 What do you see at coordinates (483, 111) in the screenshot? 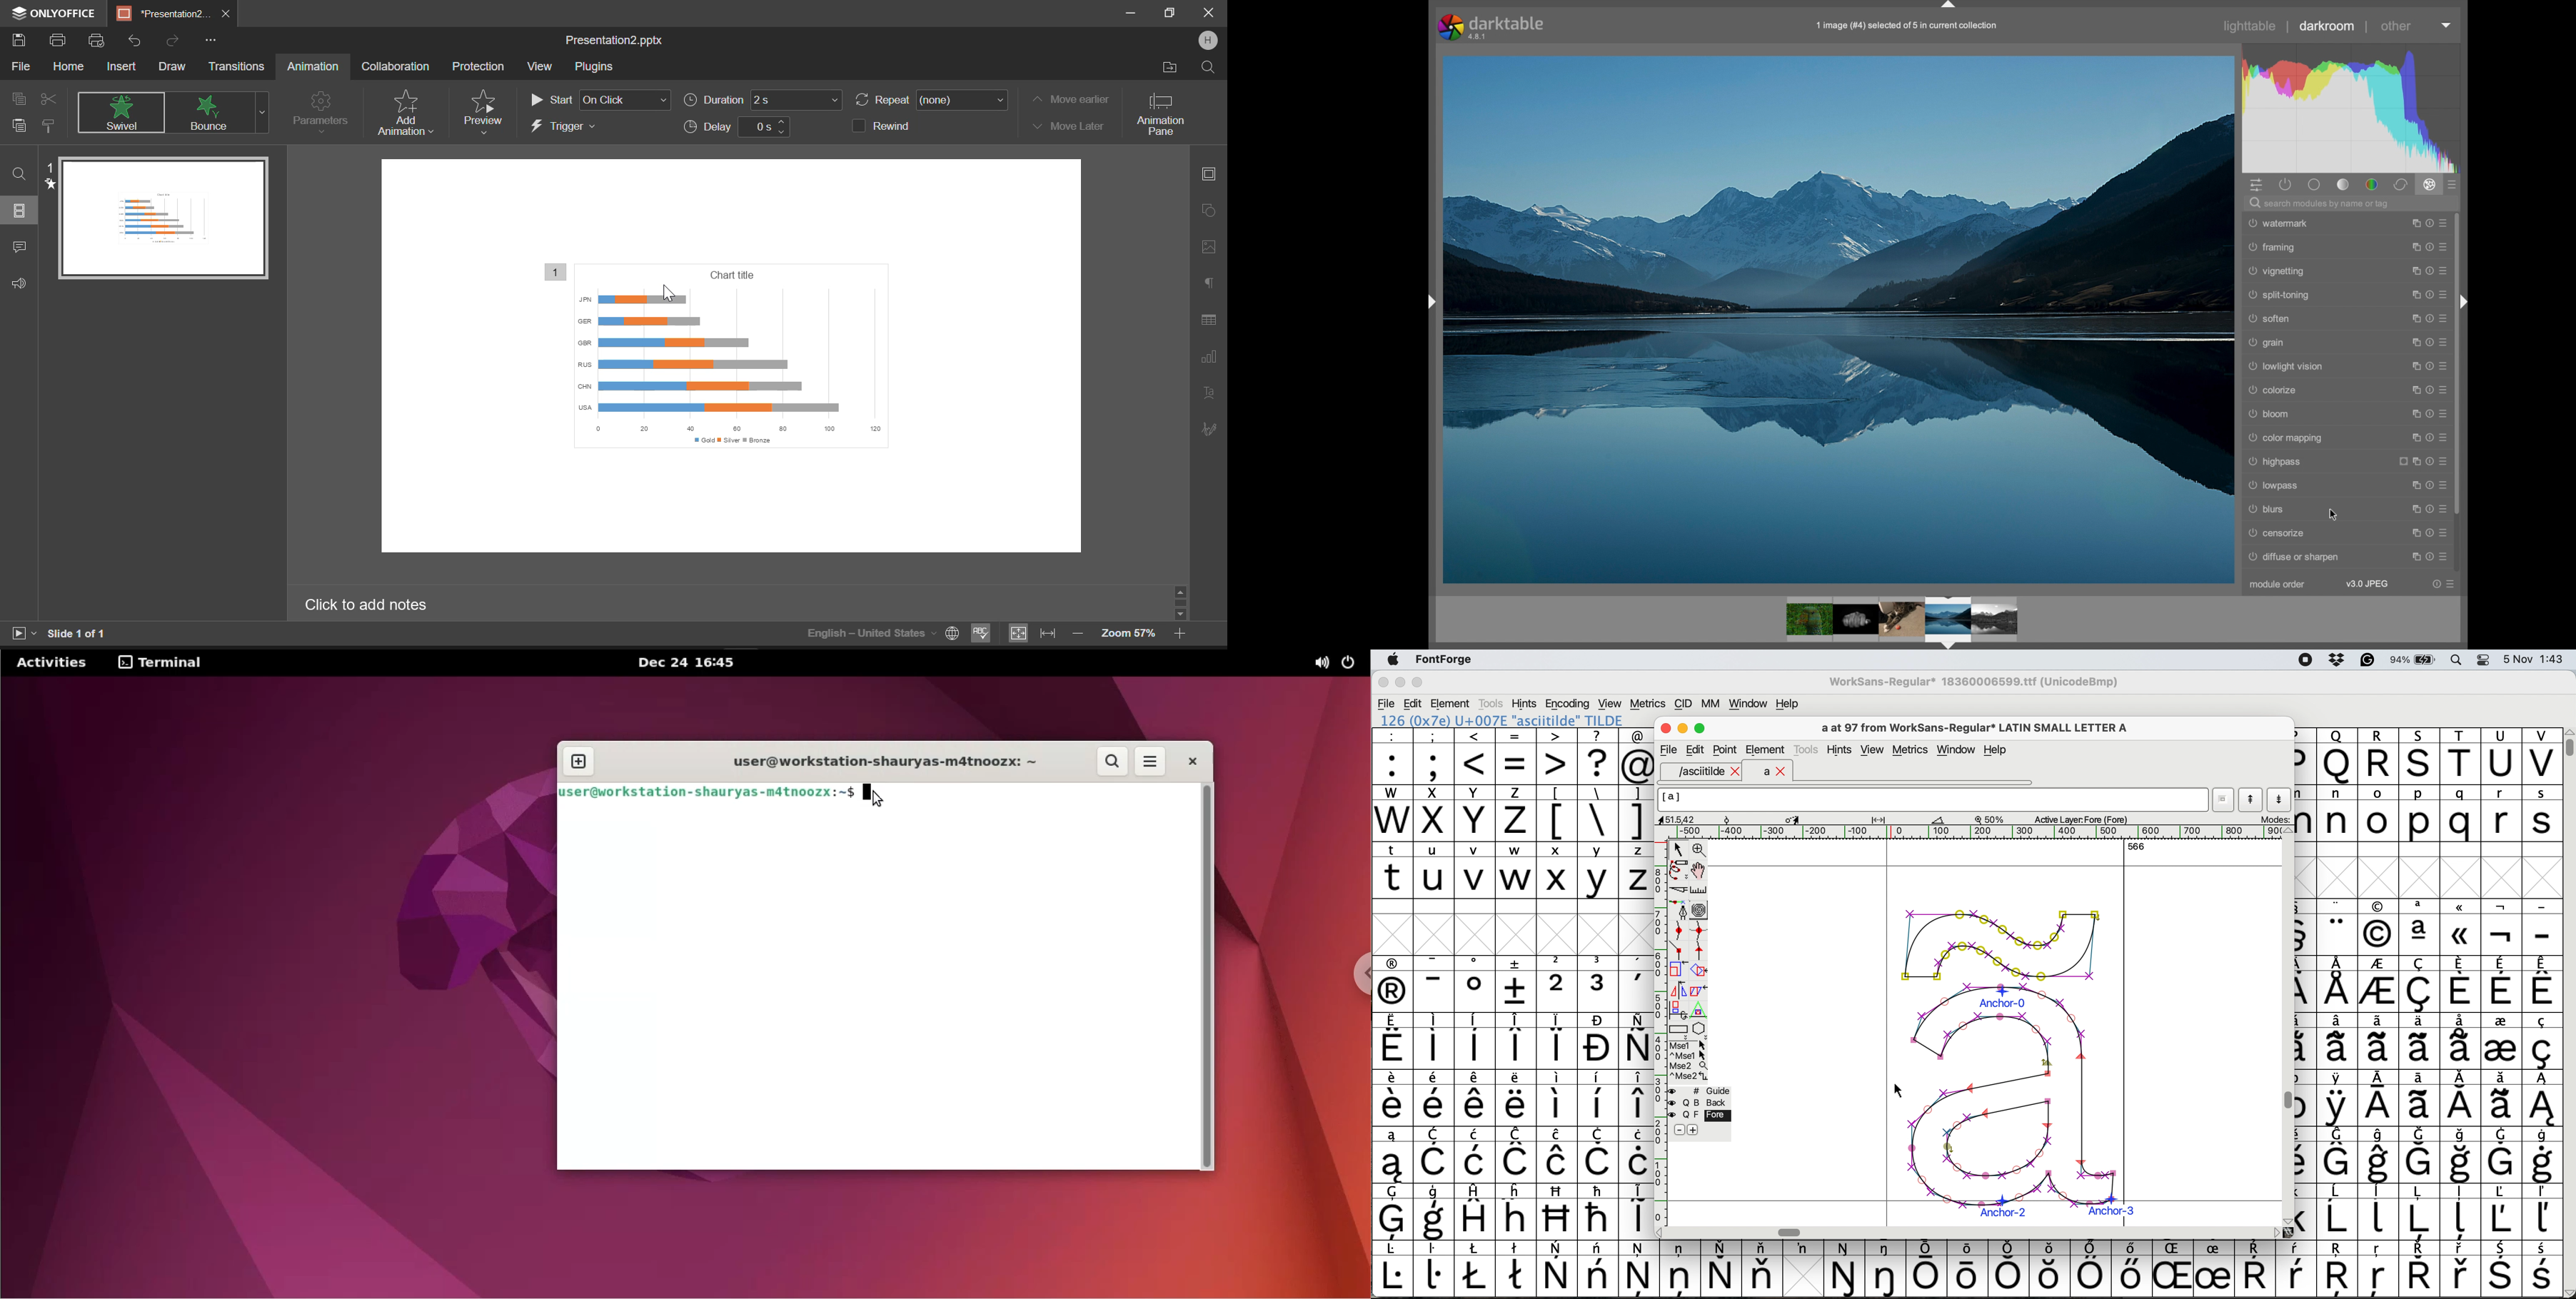
I see `Preview` at bounding box center [483, 111].